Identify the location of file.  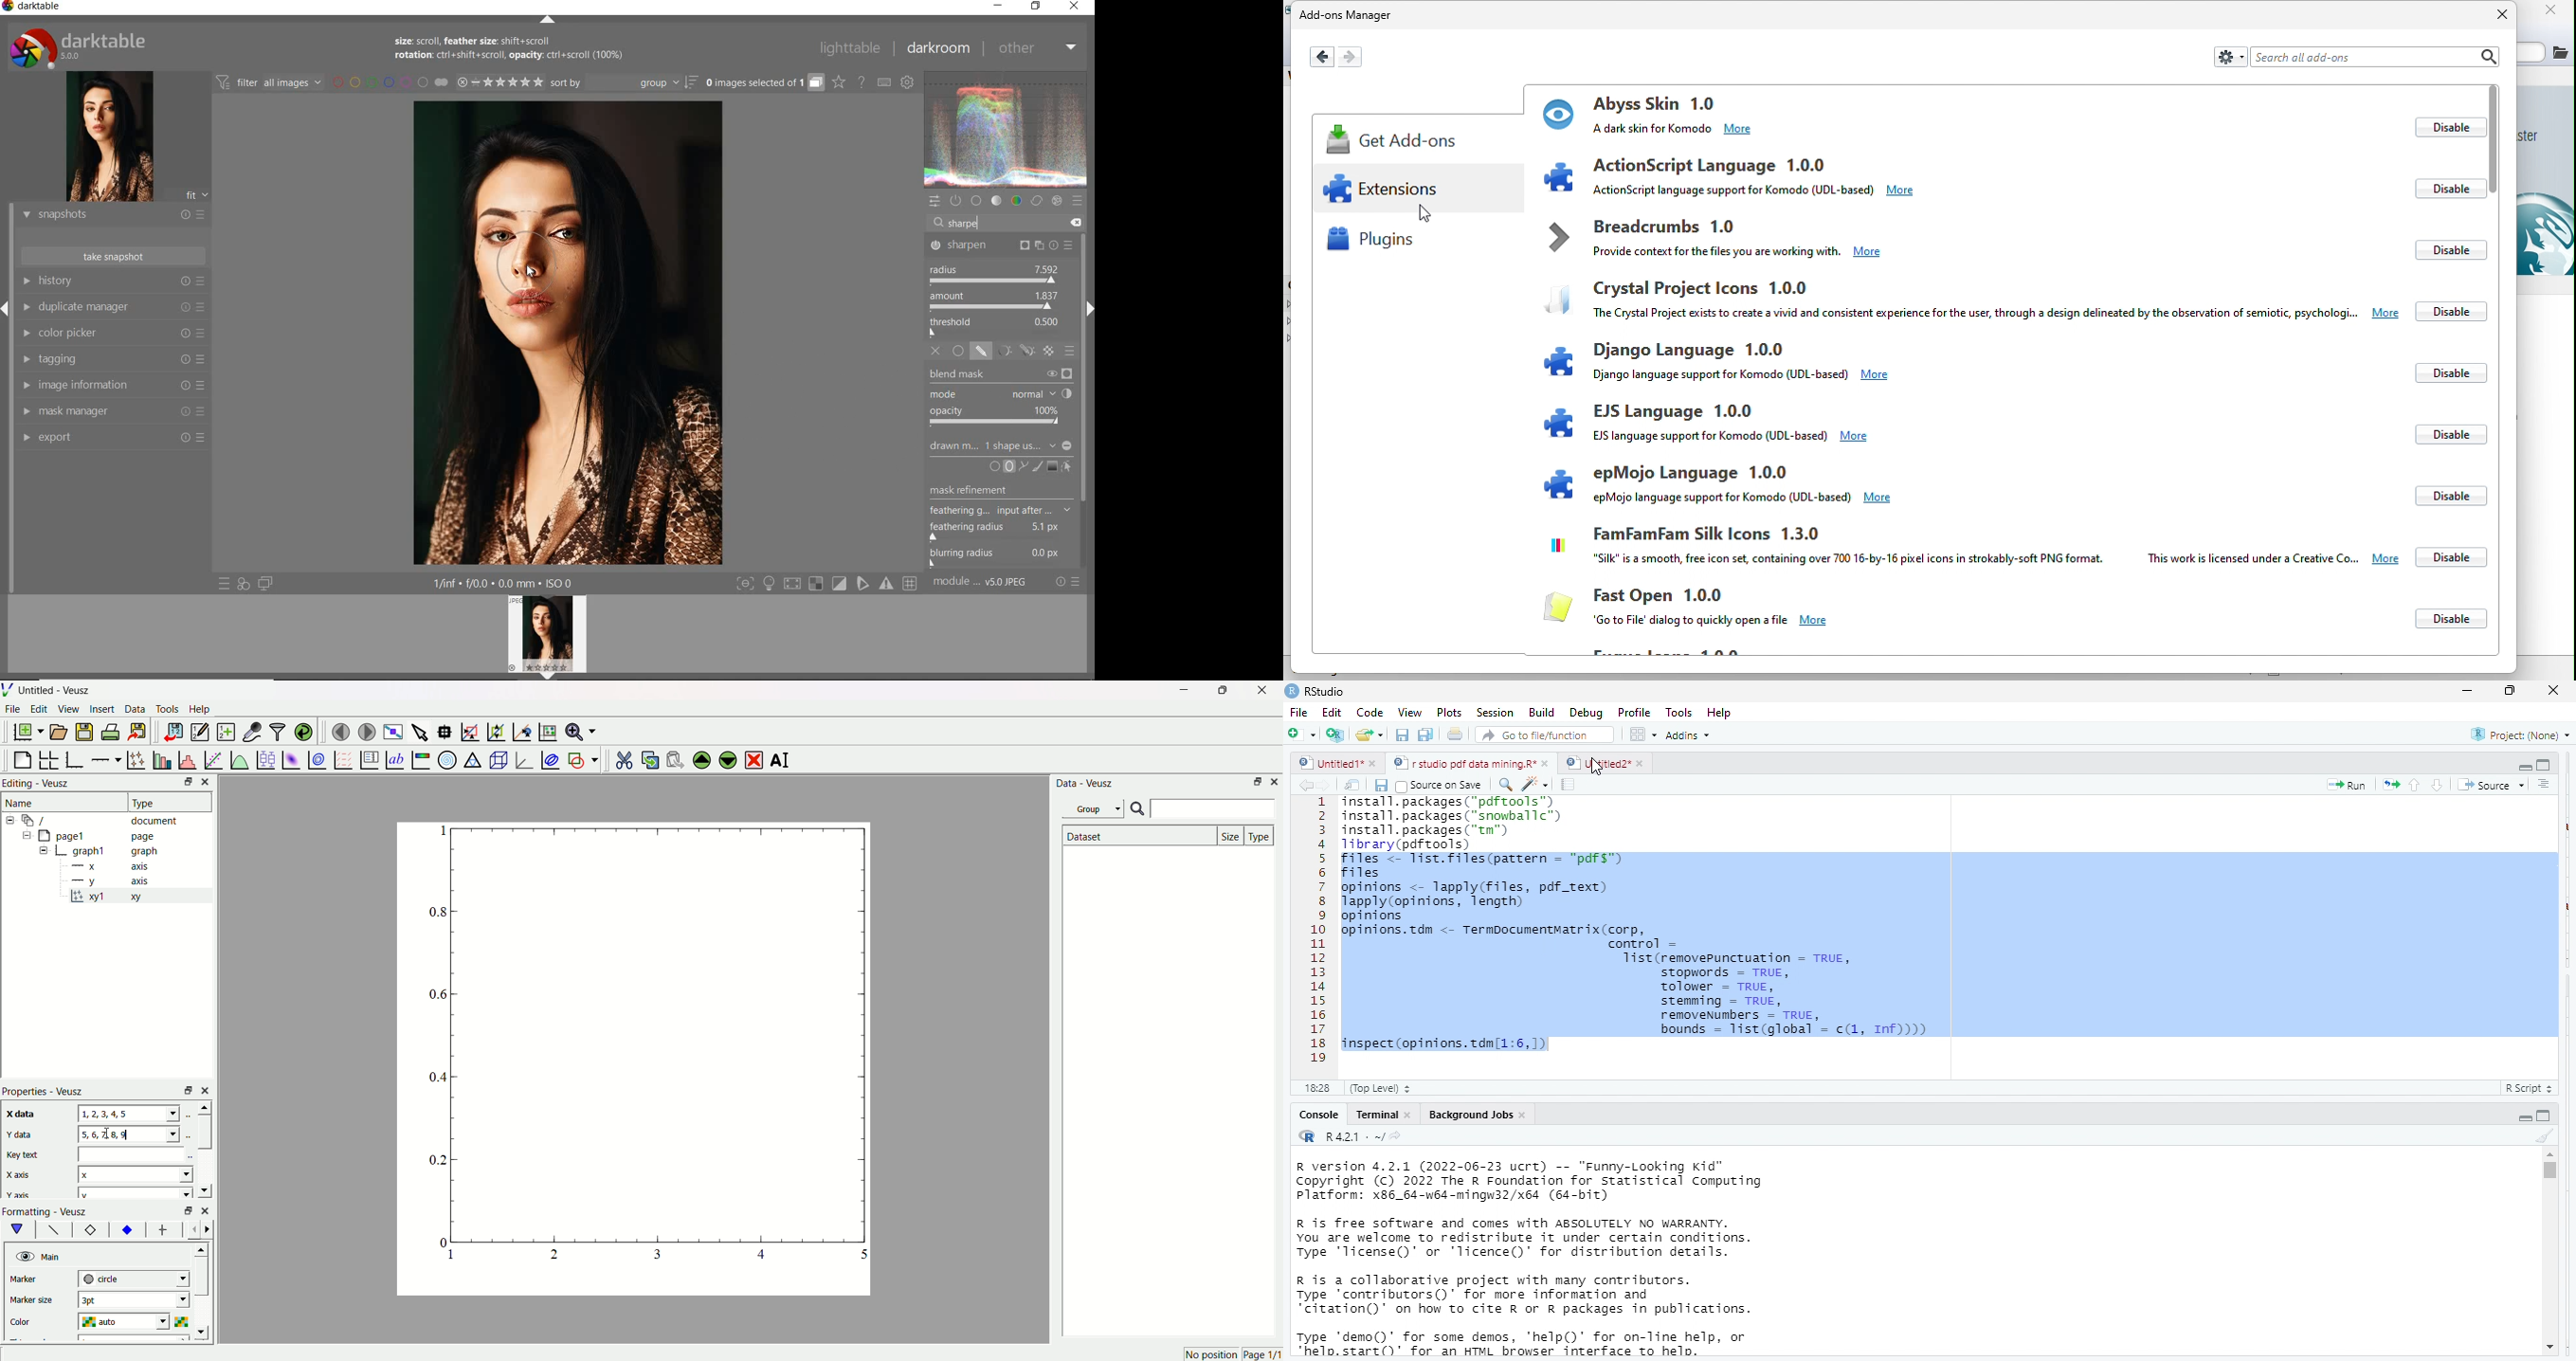
(1300, 712).